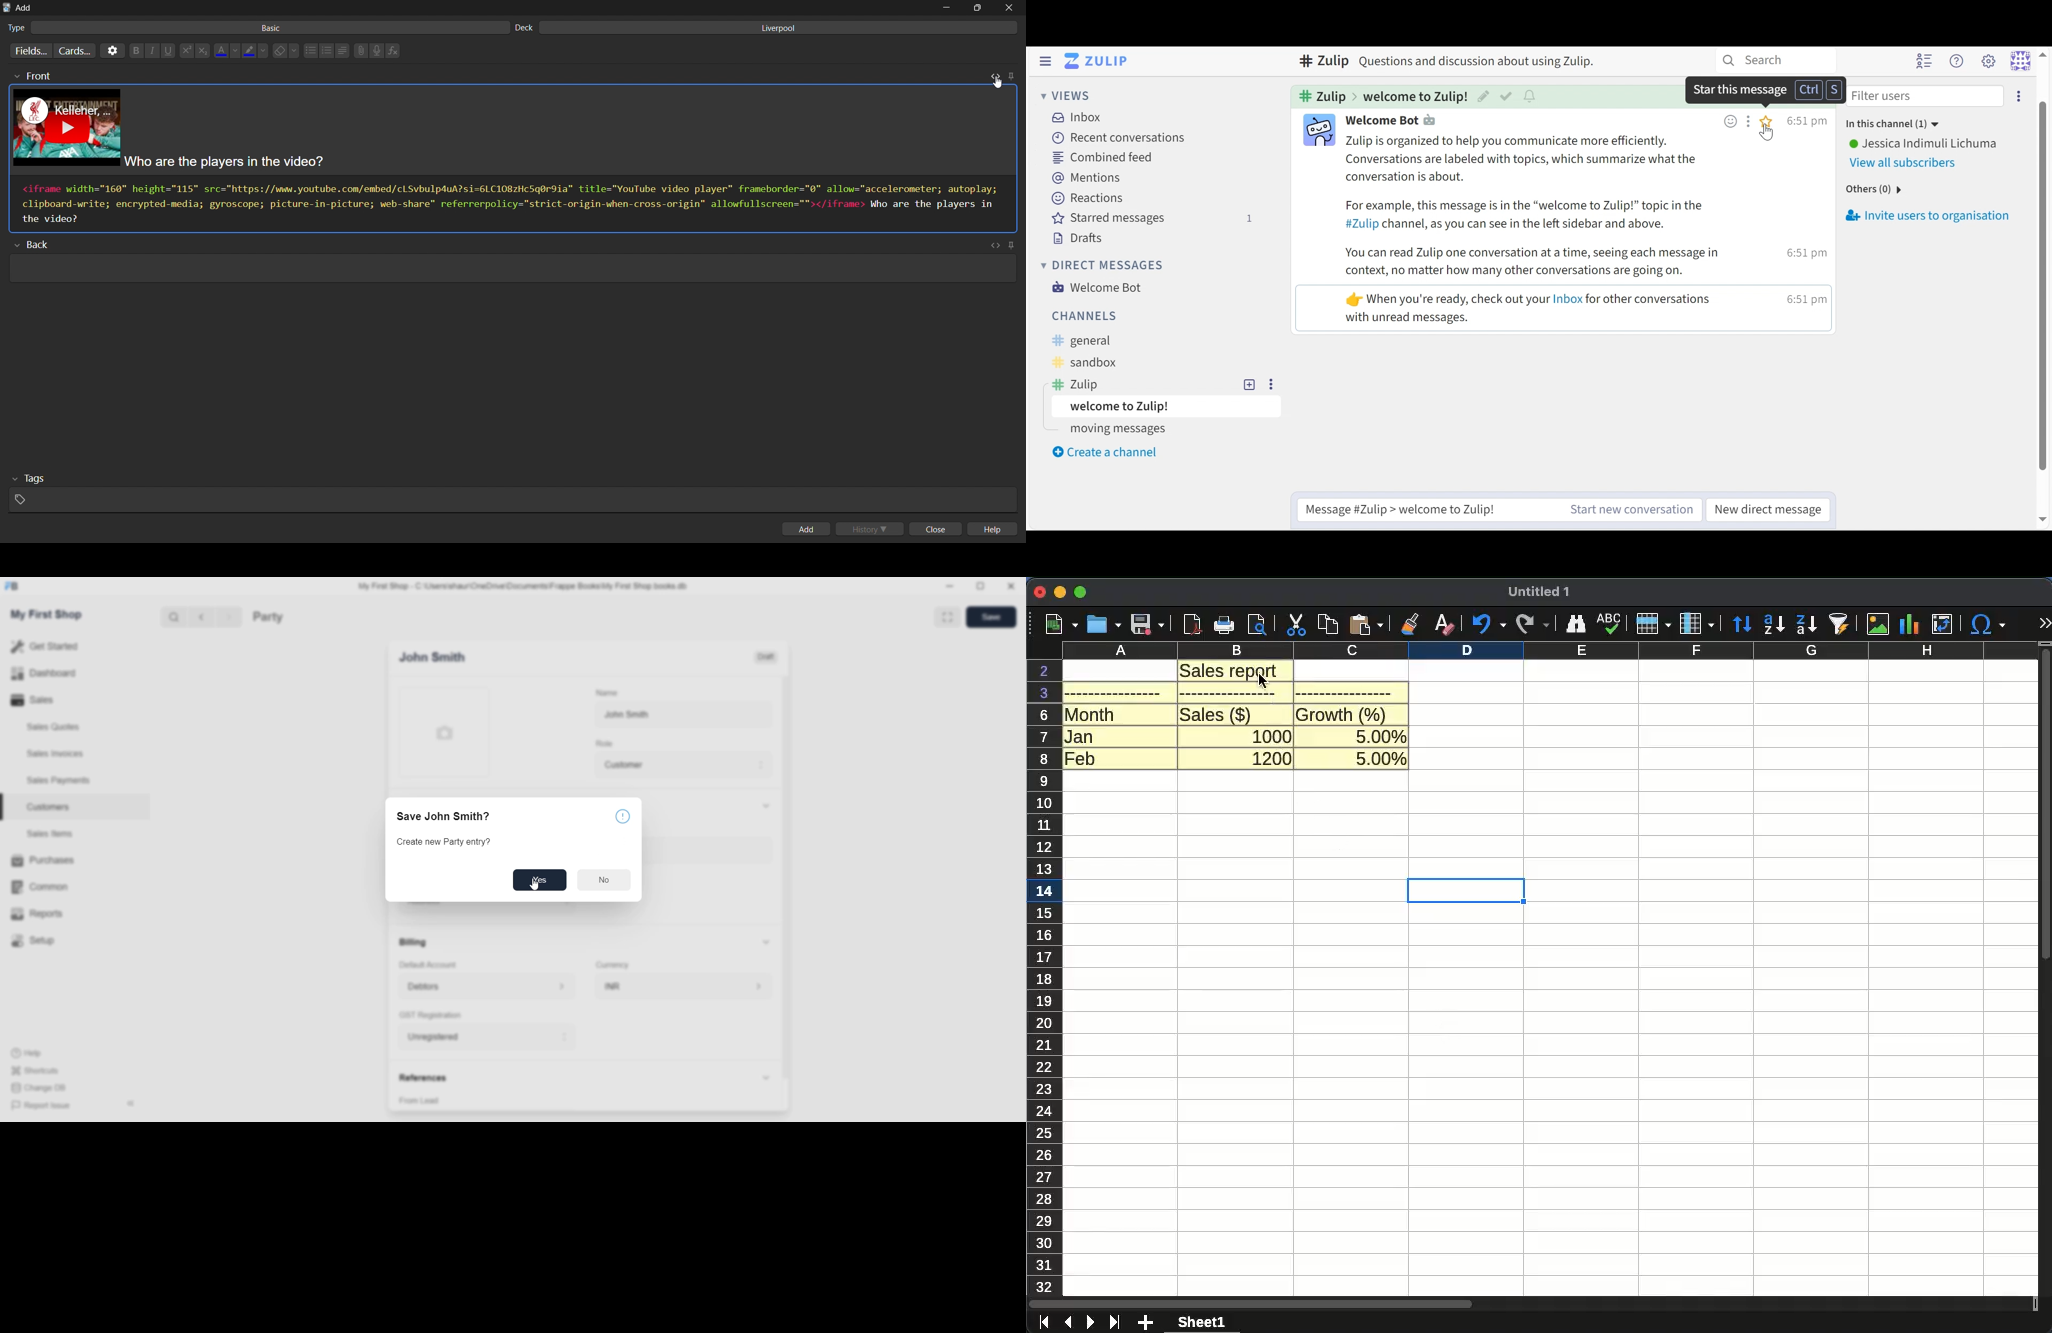 Image resolution: width=2072 pixels, height=1344 pixels. I want to click on ascending, so click(1774, 624).